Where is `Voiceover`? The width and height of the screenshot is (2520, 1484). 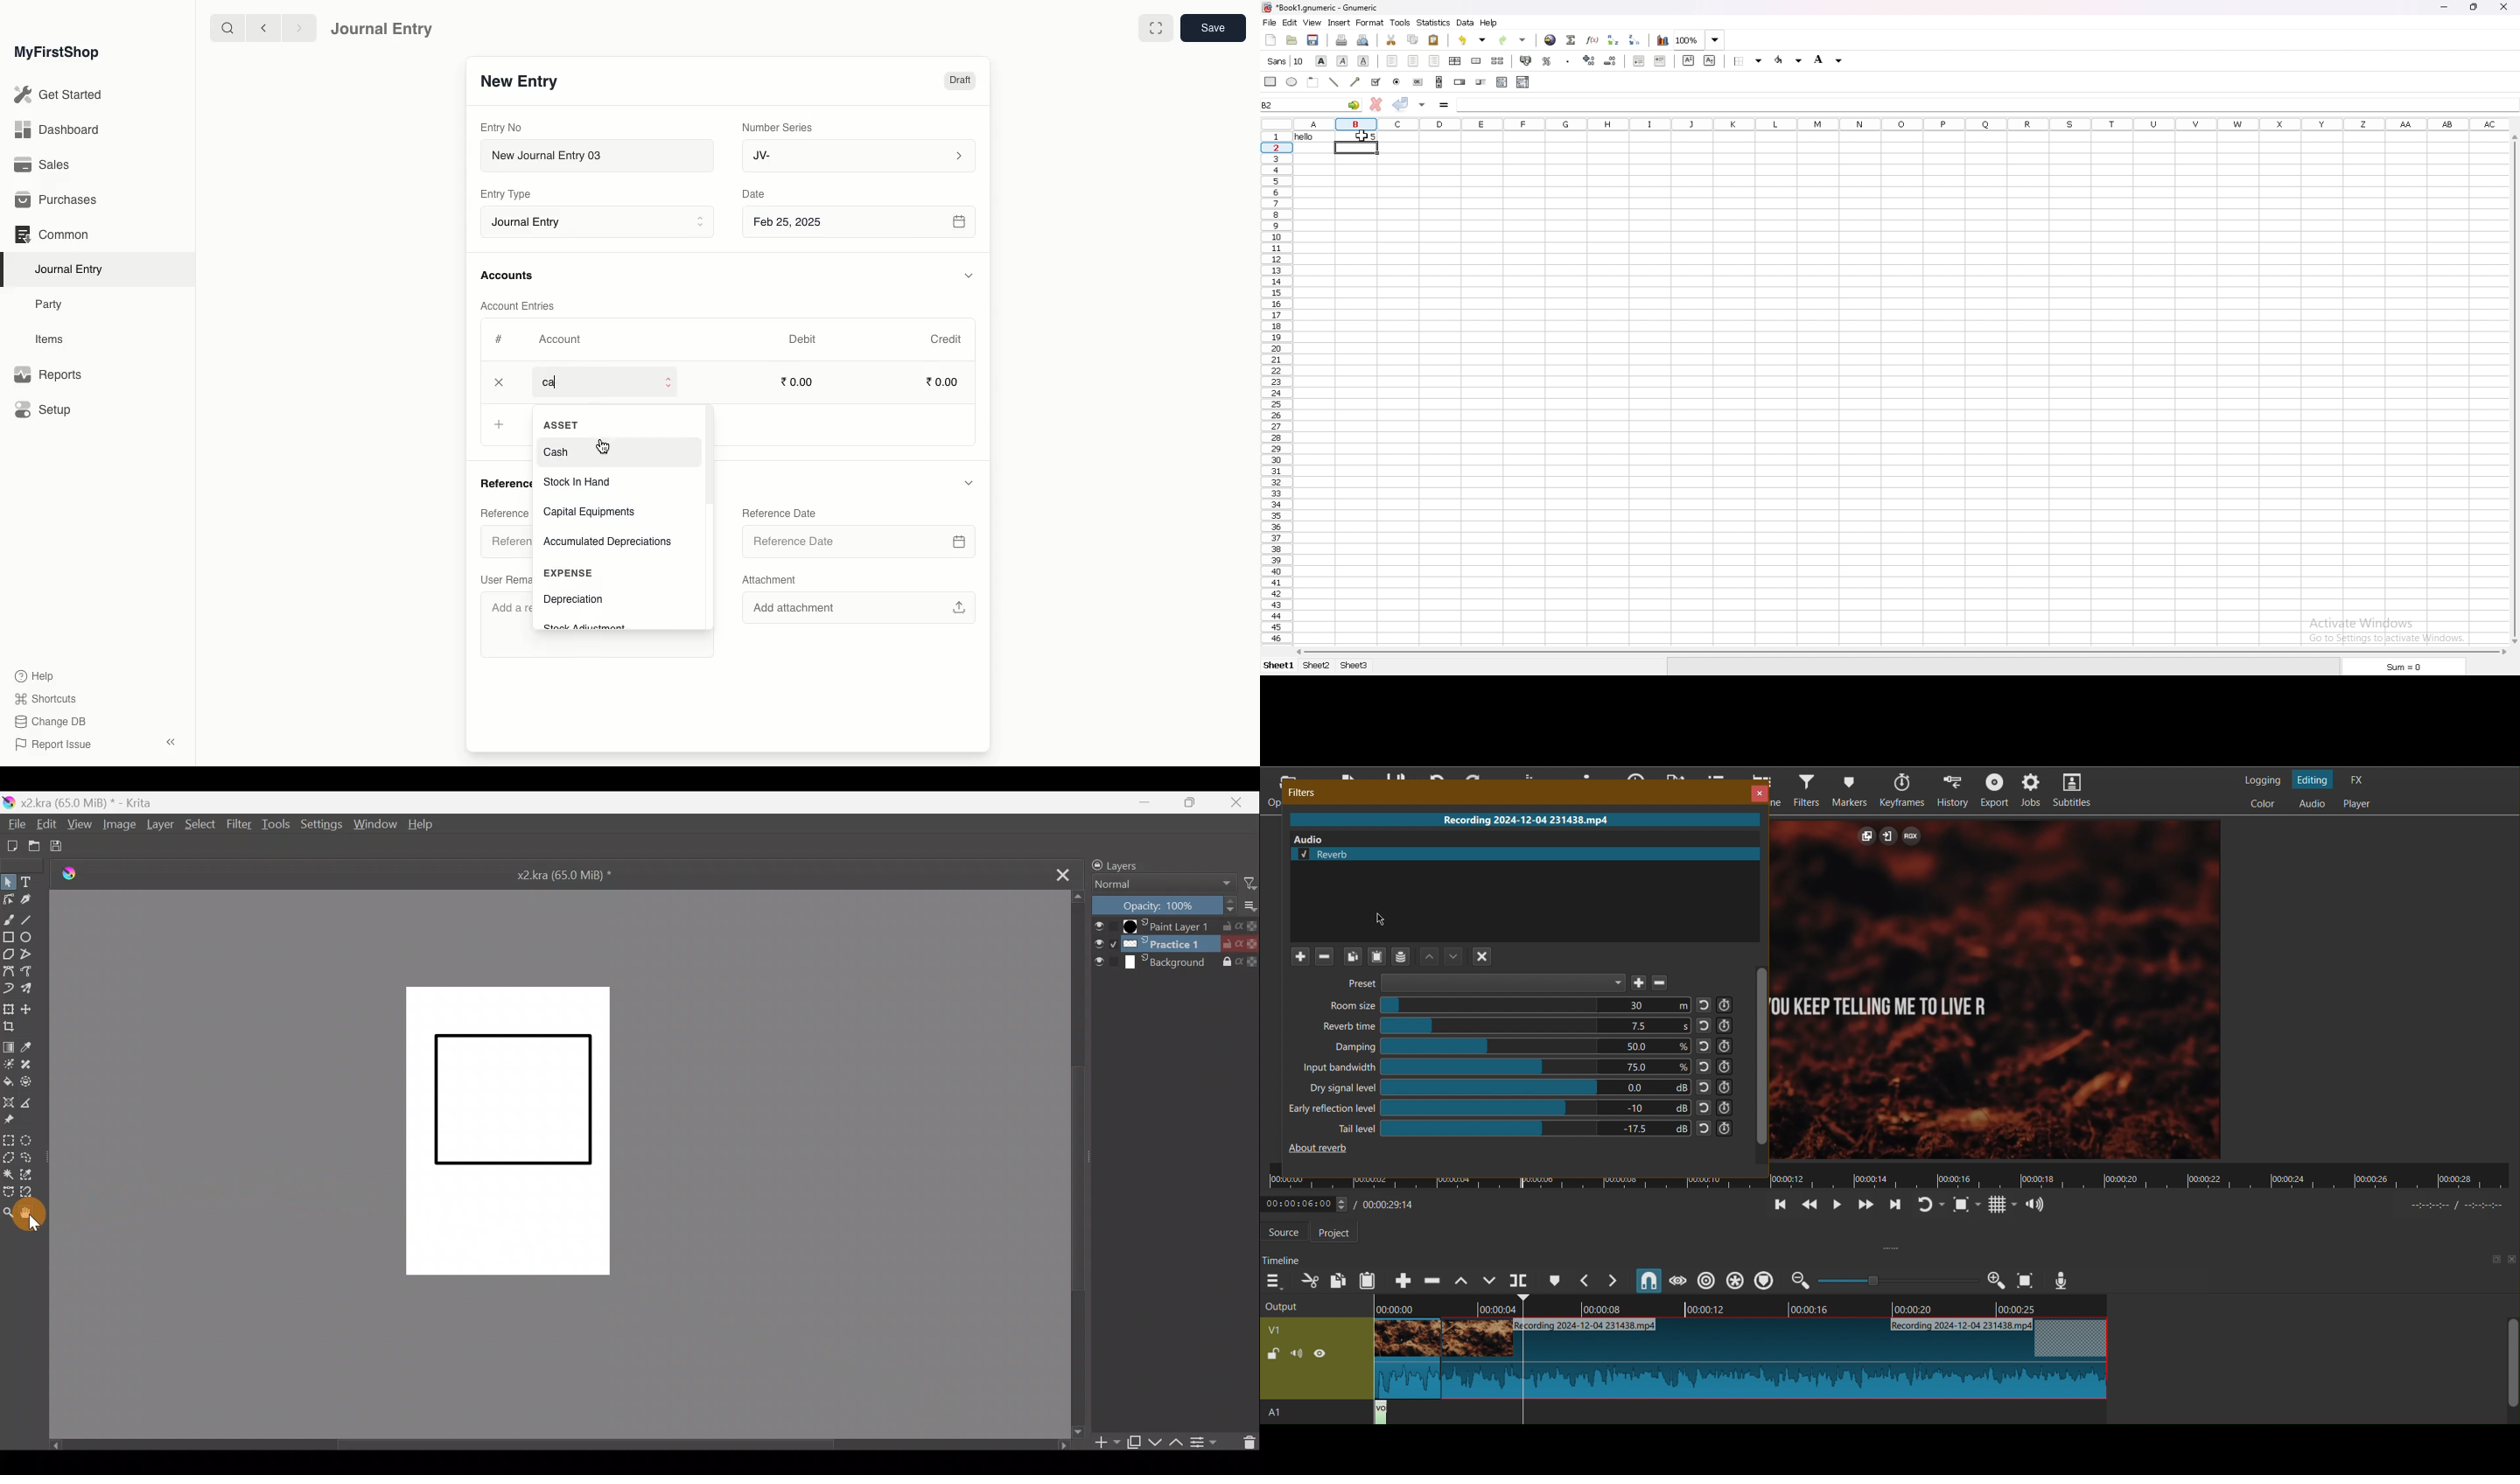
Voiceover is located at coordinates (2062, 1280).